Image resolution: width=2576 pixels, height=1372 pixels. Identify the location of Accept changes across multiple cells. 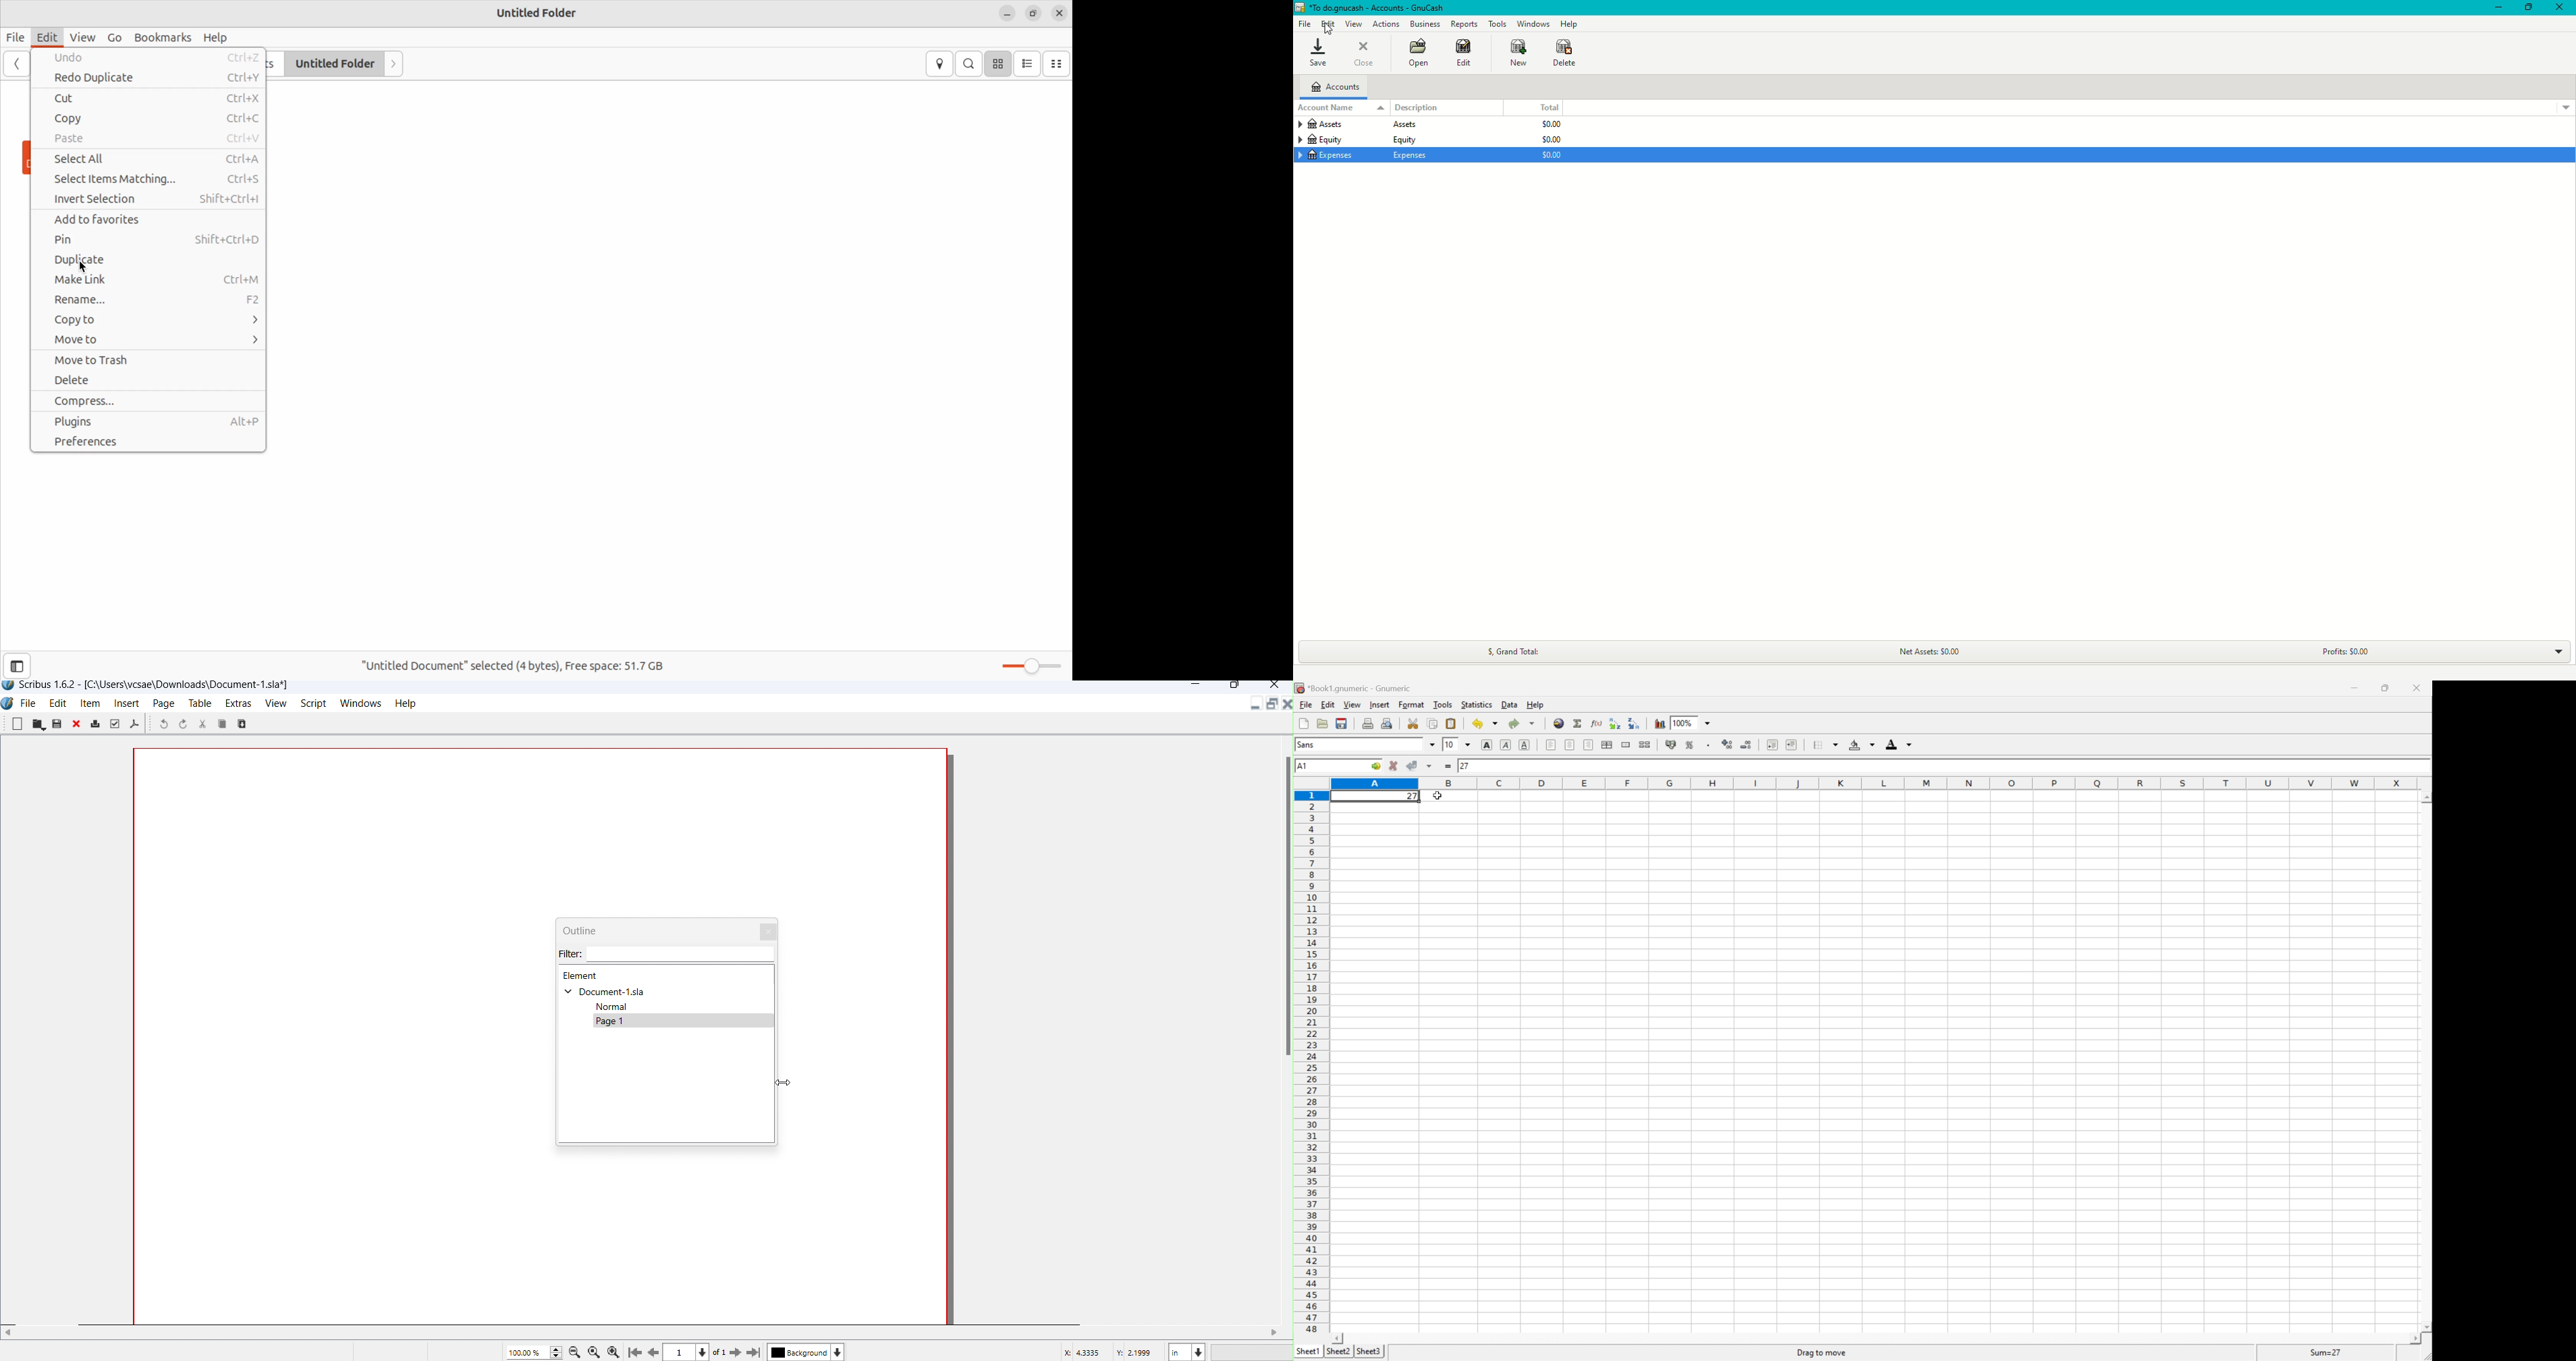
(1430, 766).